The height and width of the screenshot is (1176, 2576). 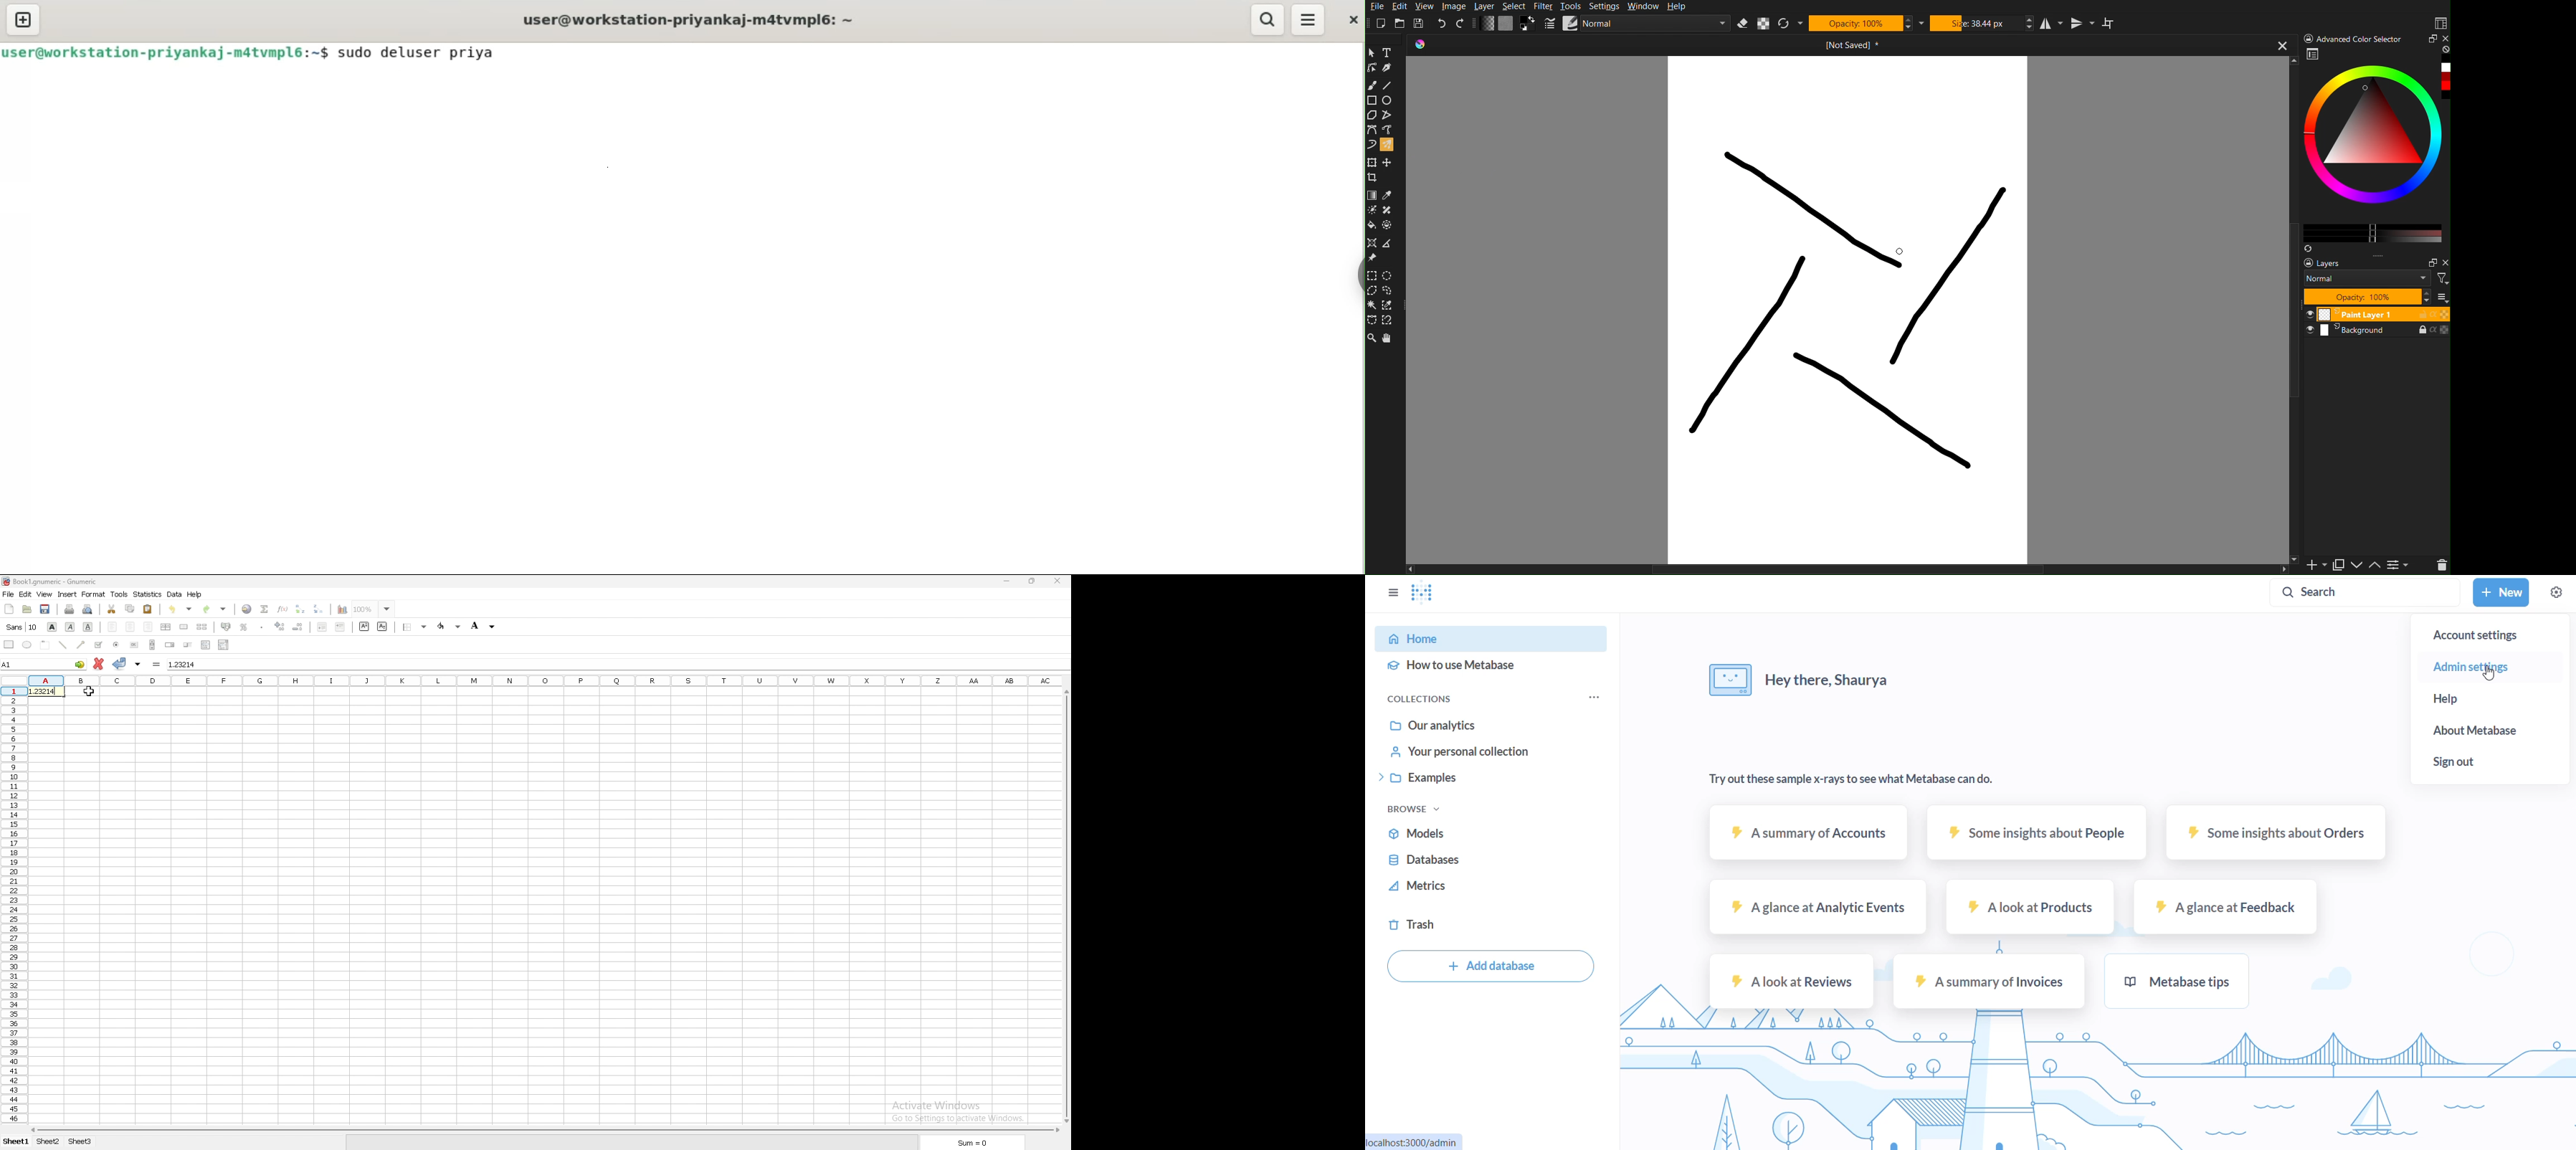 What do you see at coordinates (2278, 831) in the screenshot?
I see `Some insights about Orders` at bounding box center [2278, 831].